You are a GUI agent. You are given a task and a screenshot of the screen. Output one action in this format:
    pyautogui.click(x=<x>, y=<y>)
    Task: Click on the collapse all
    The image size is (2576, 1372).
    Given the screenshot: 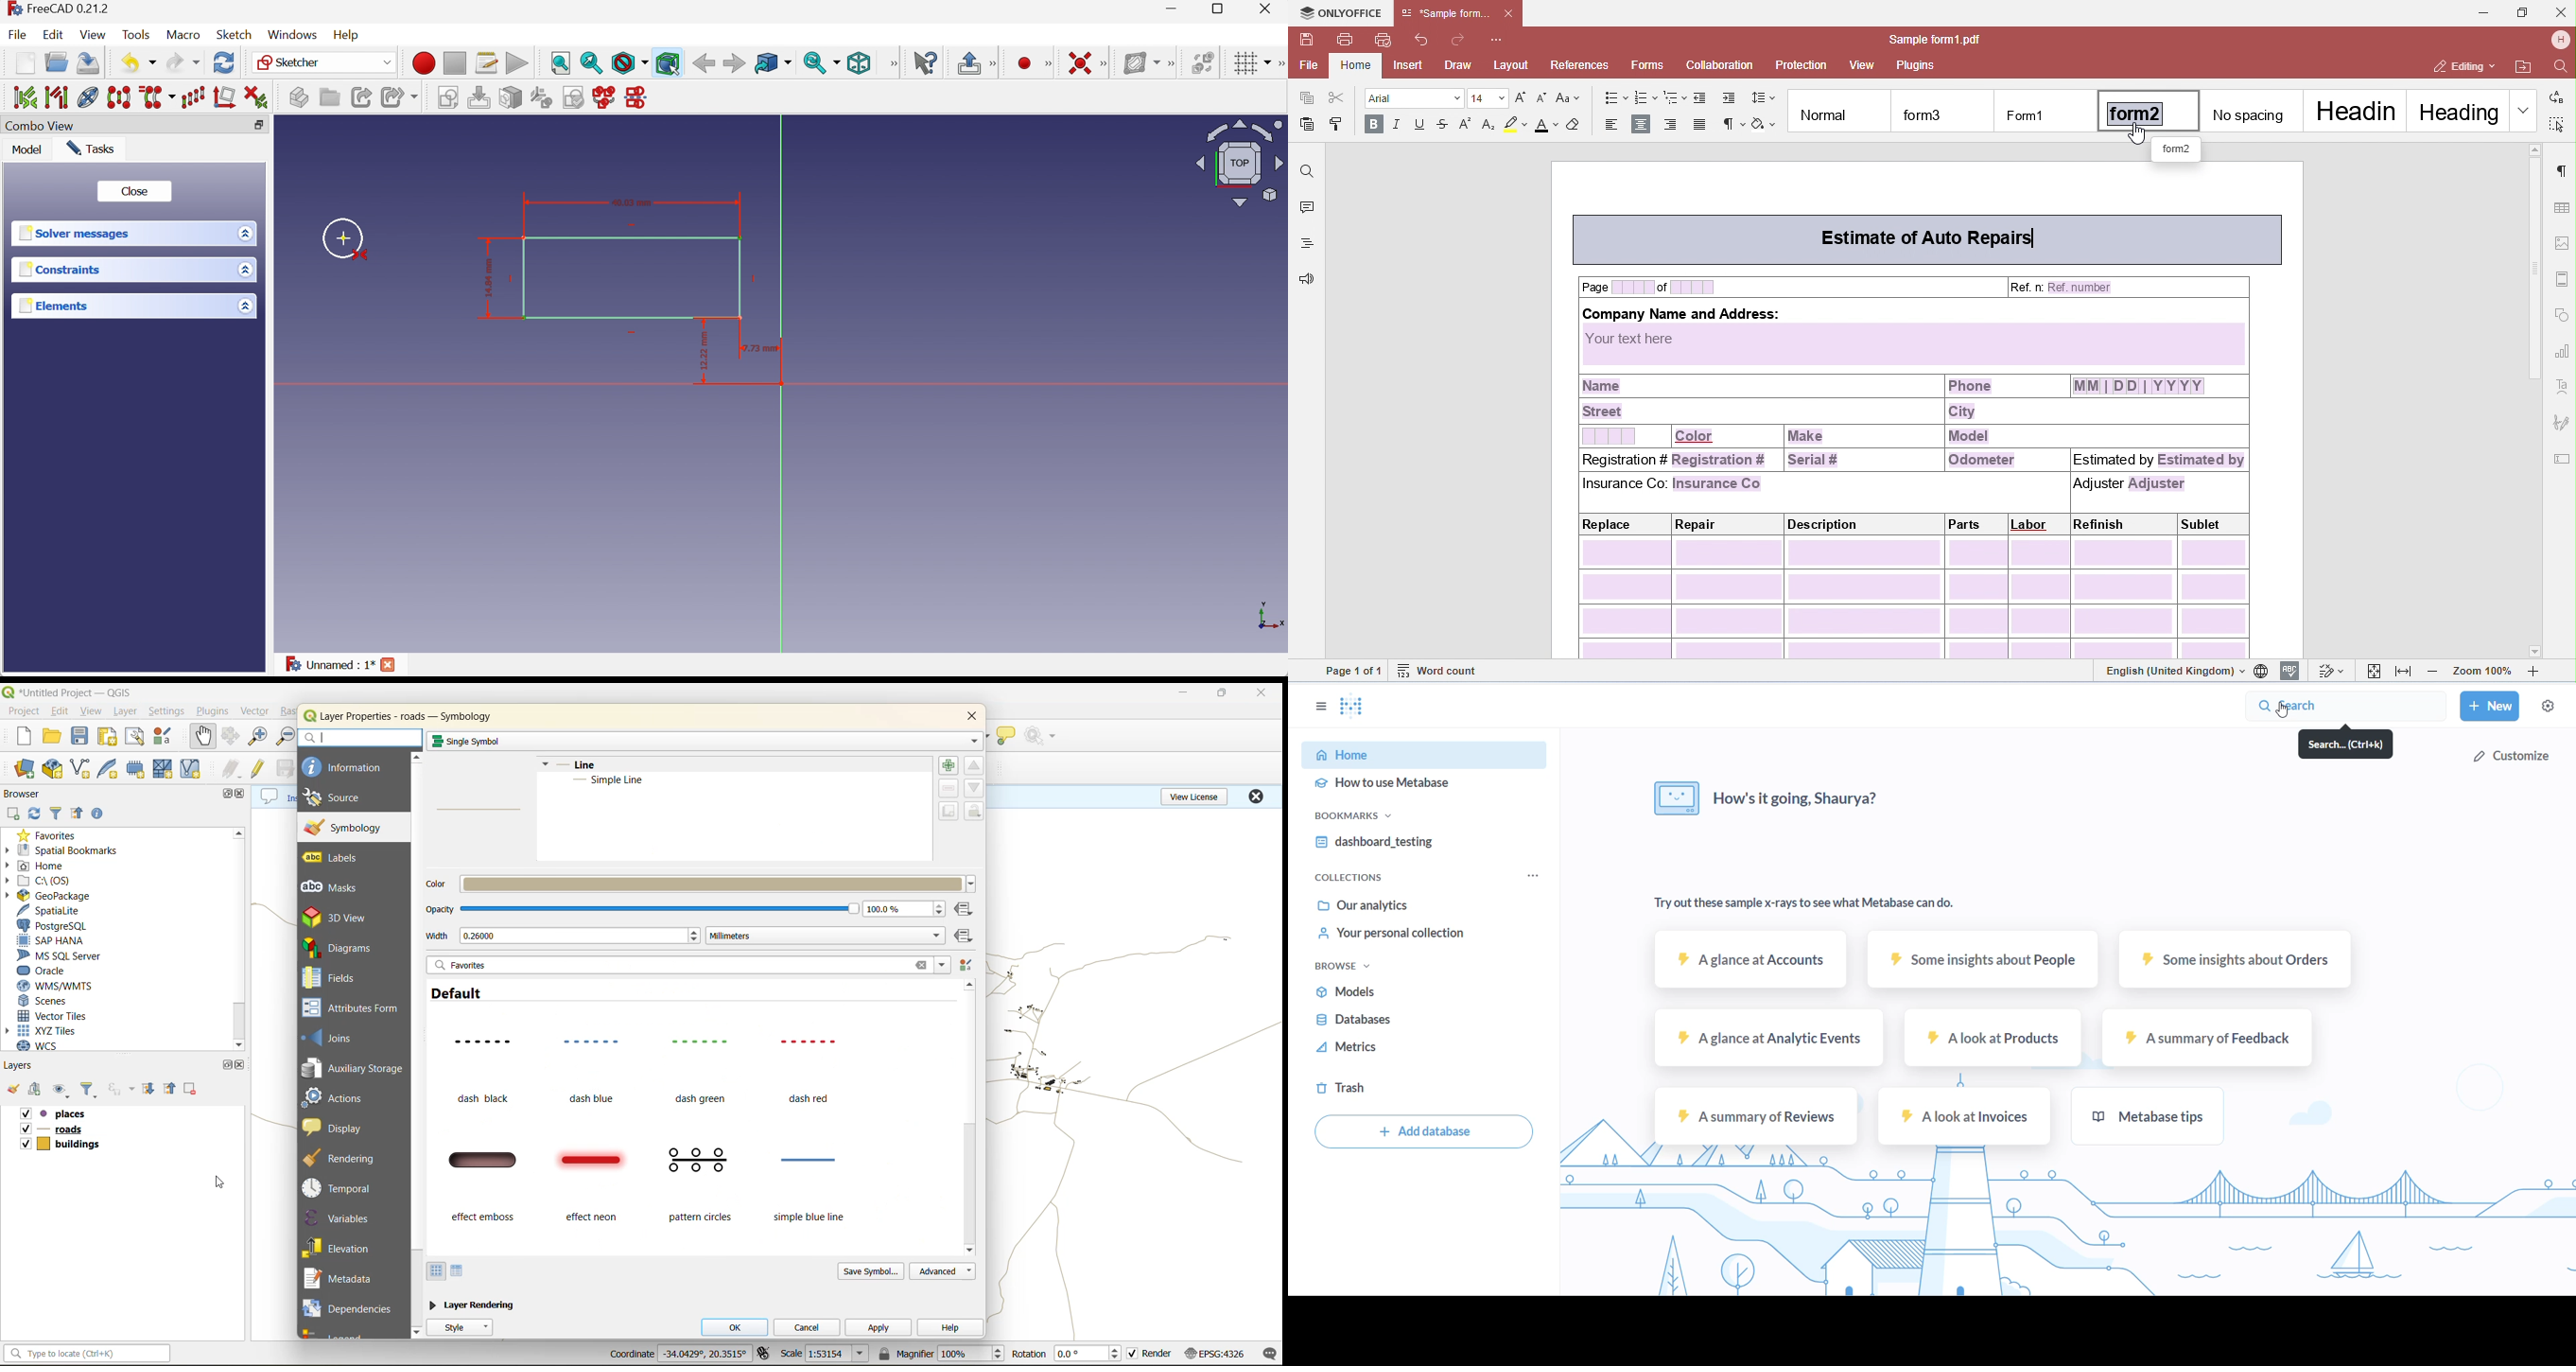 What is the action you would take?
    pyautogui.click(x=78, y=815)
    